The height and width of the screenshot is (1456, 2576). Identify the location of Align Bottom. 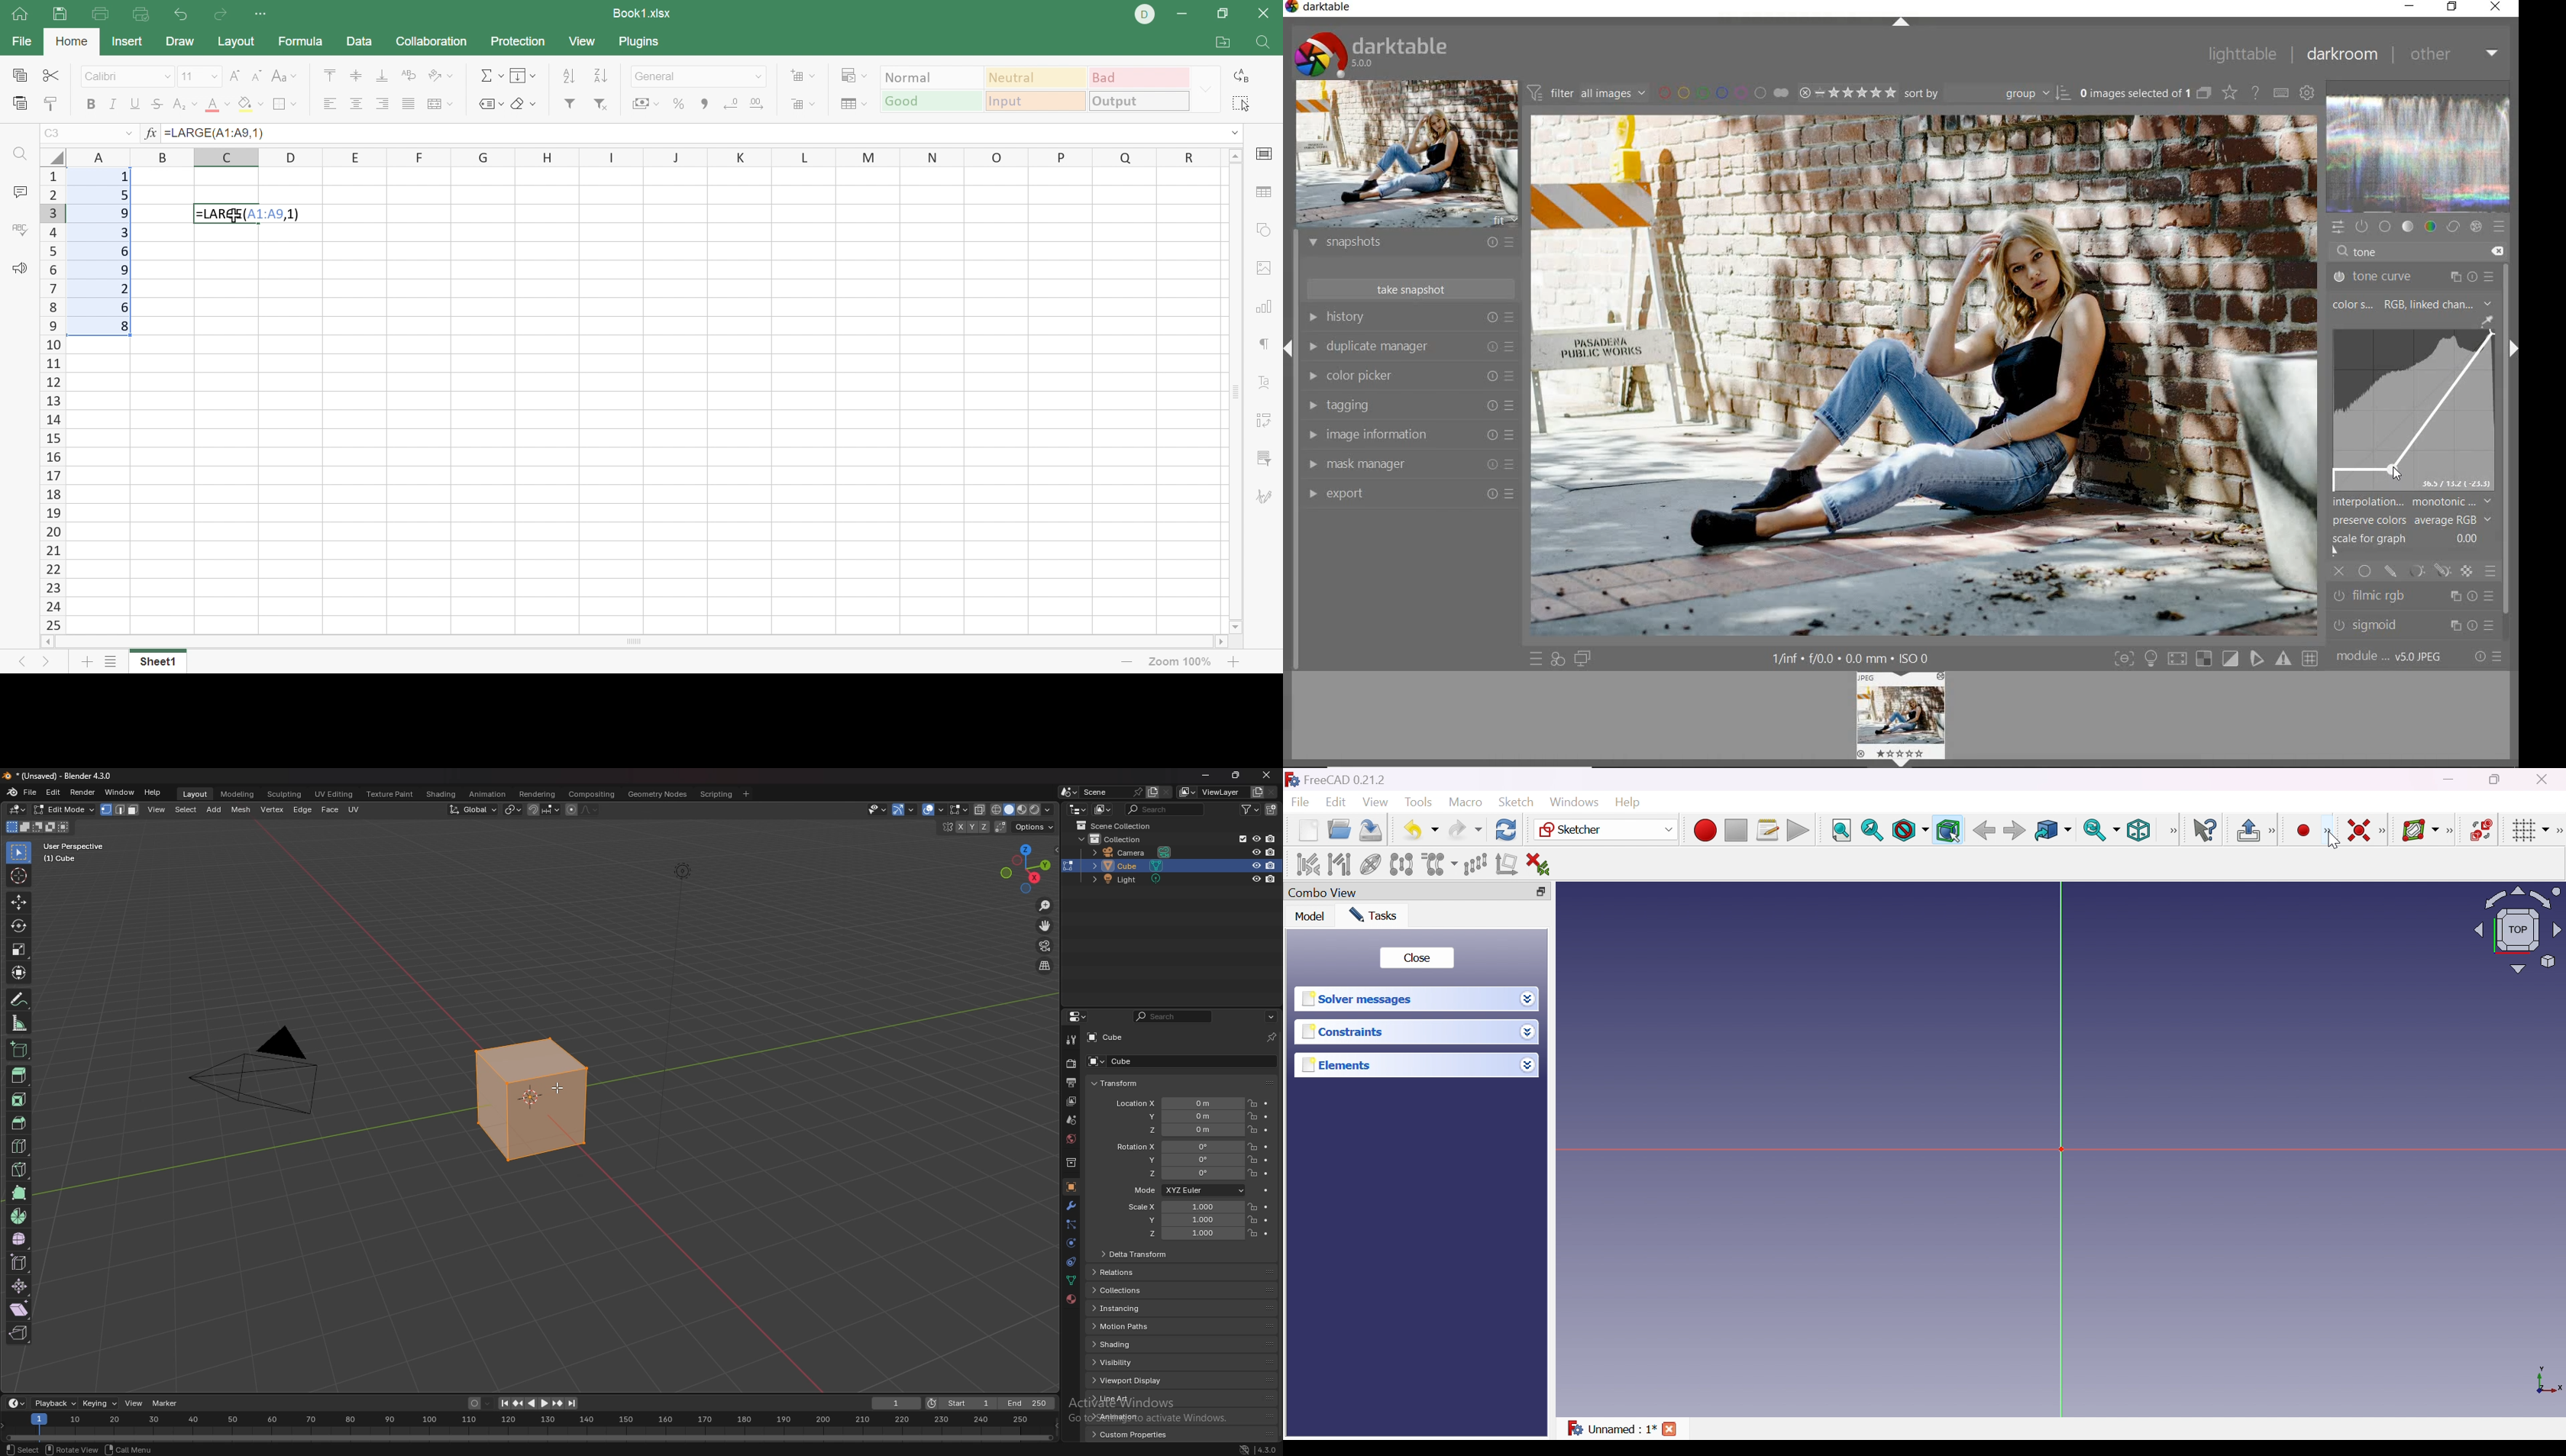
(383, 76).